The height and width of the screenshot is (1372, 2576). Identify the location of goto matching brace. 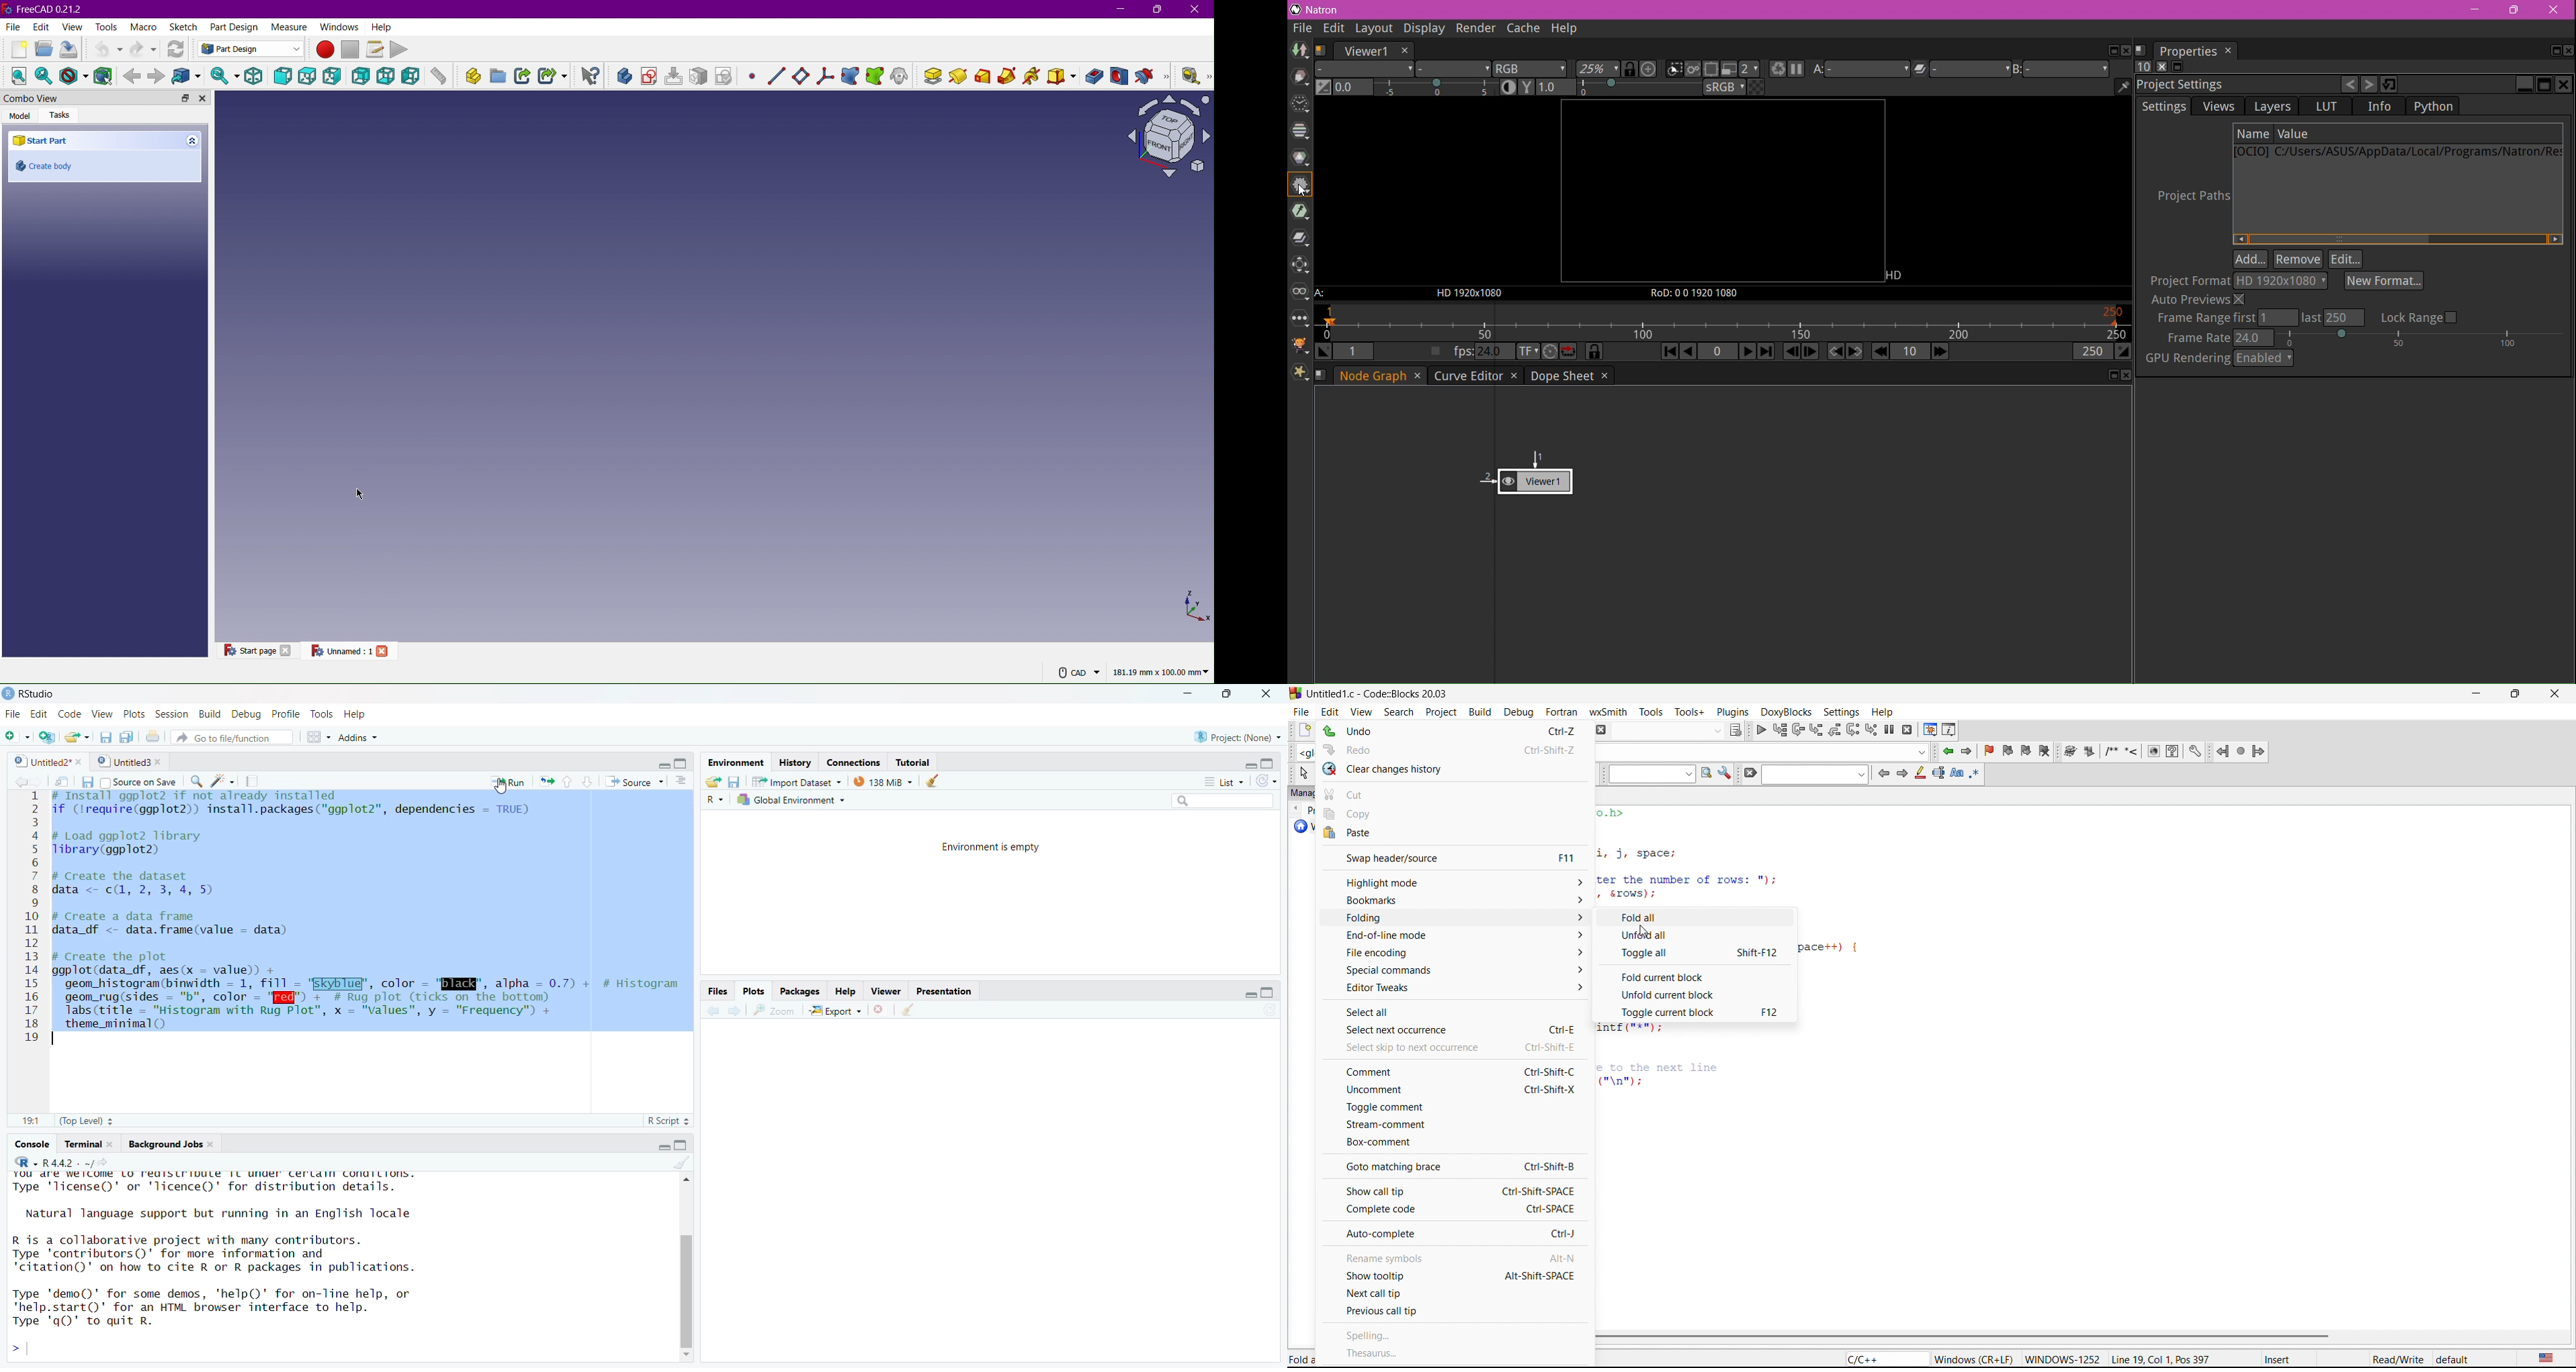
(1452, 1166).